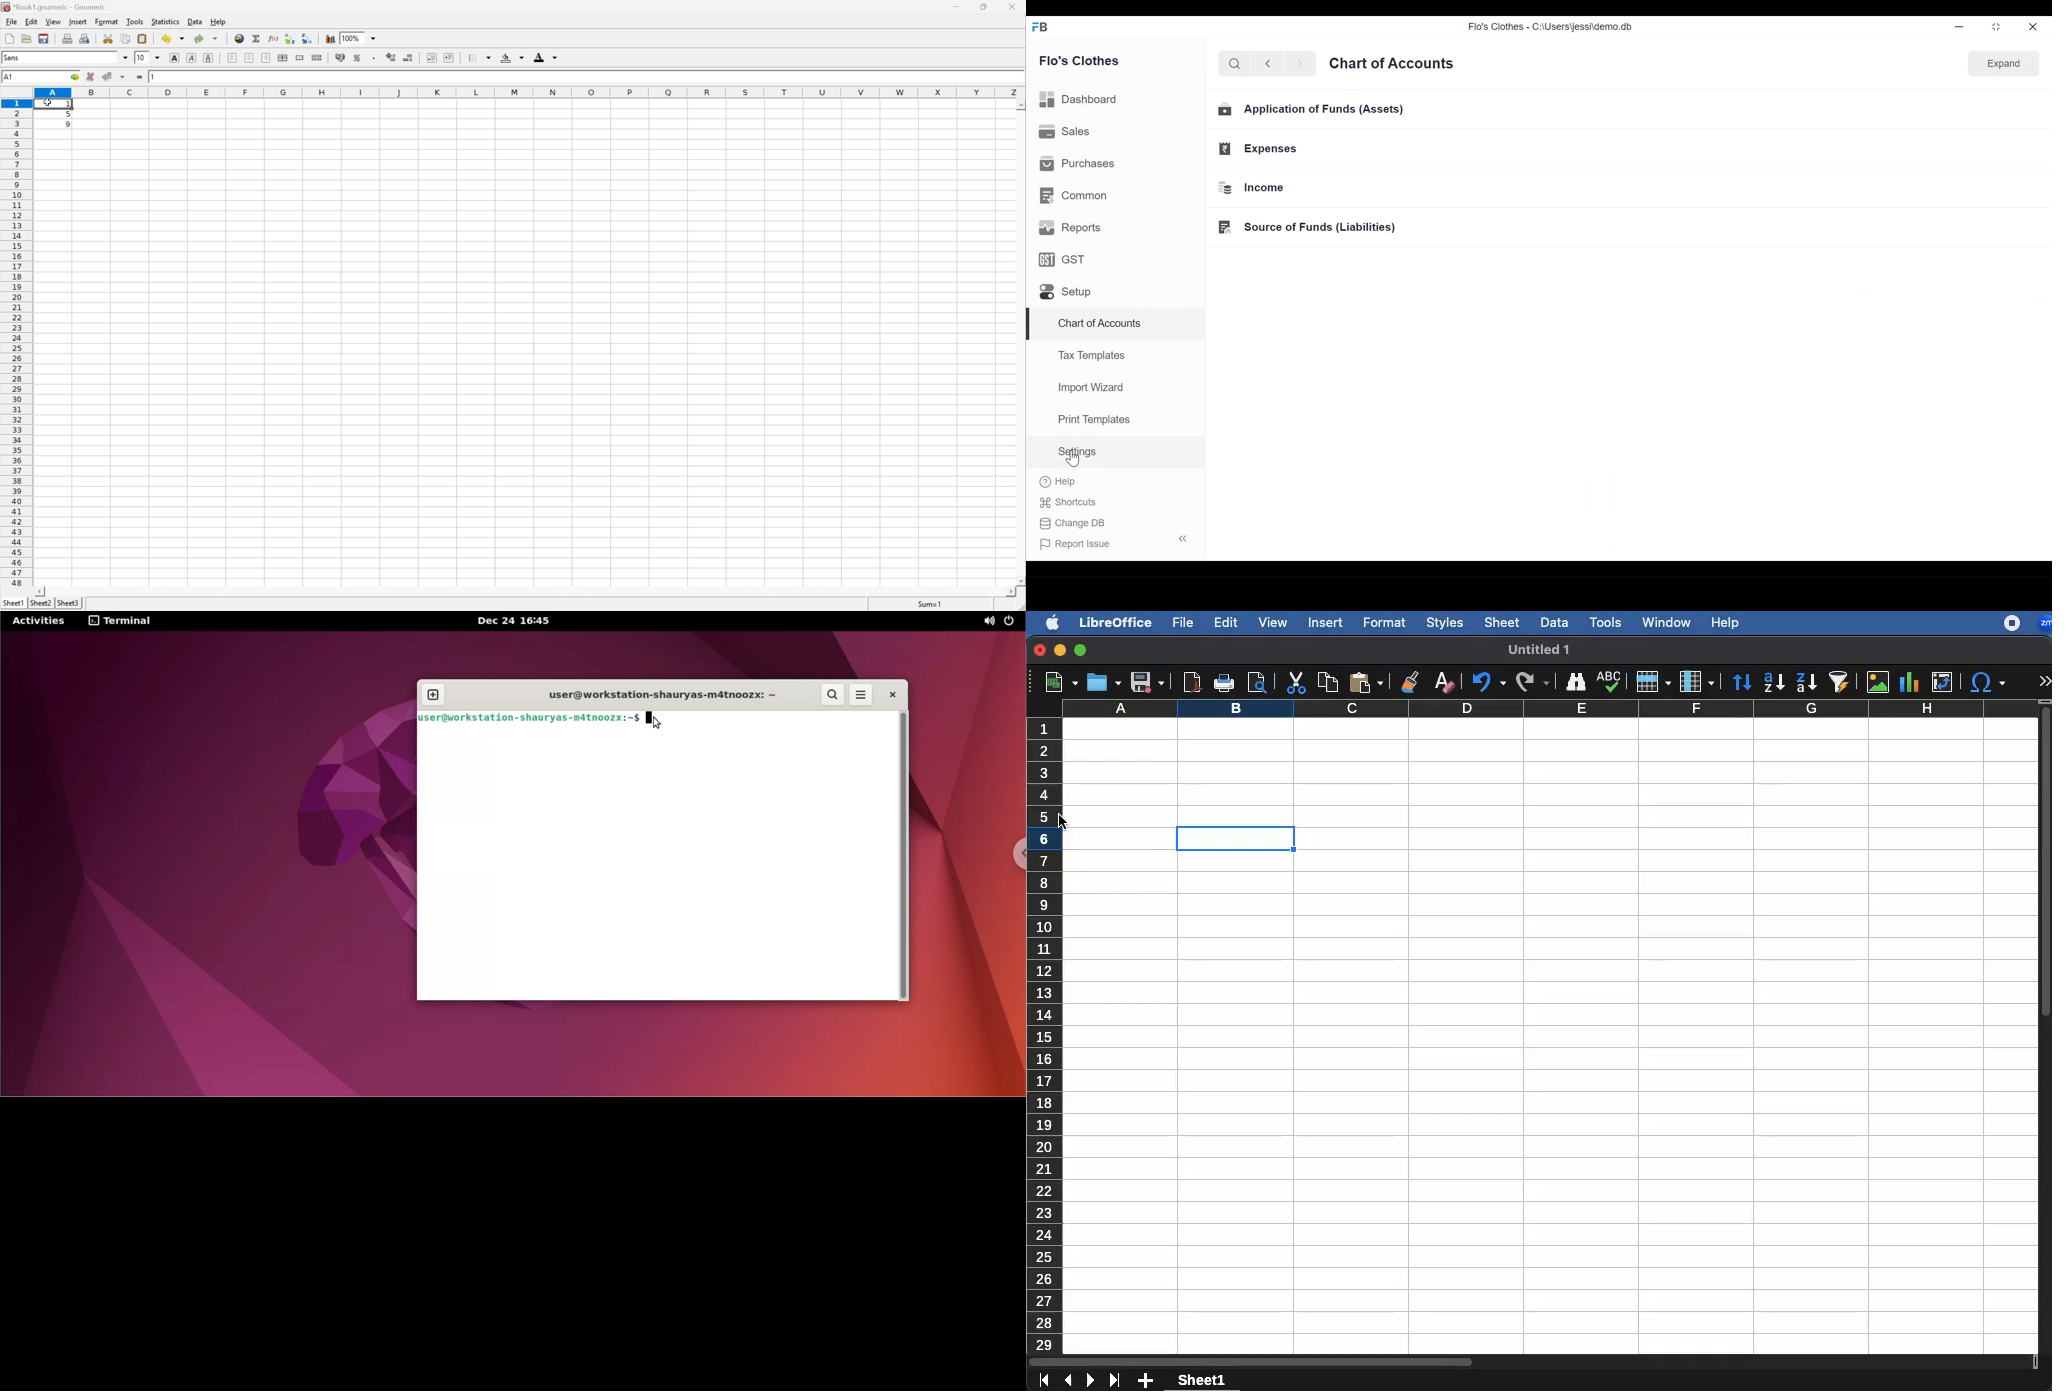 This screenshot has width=2072, height=1400. What do you see at coordinates (1184, 539) in the screenshot?
I see `toggle sidebar` at bounding box center [1184, 539].